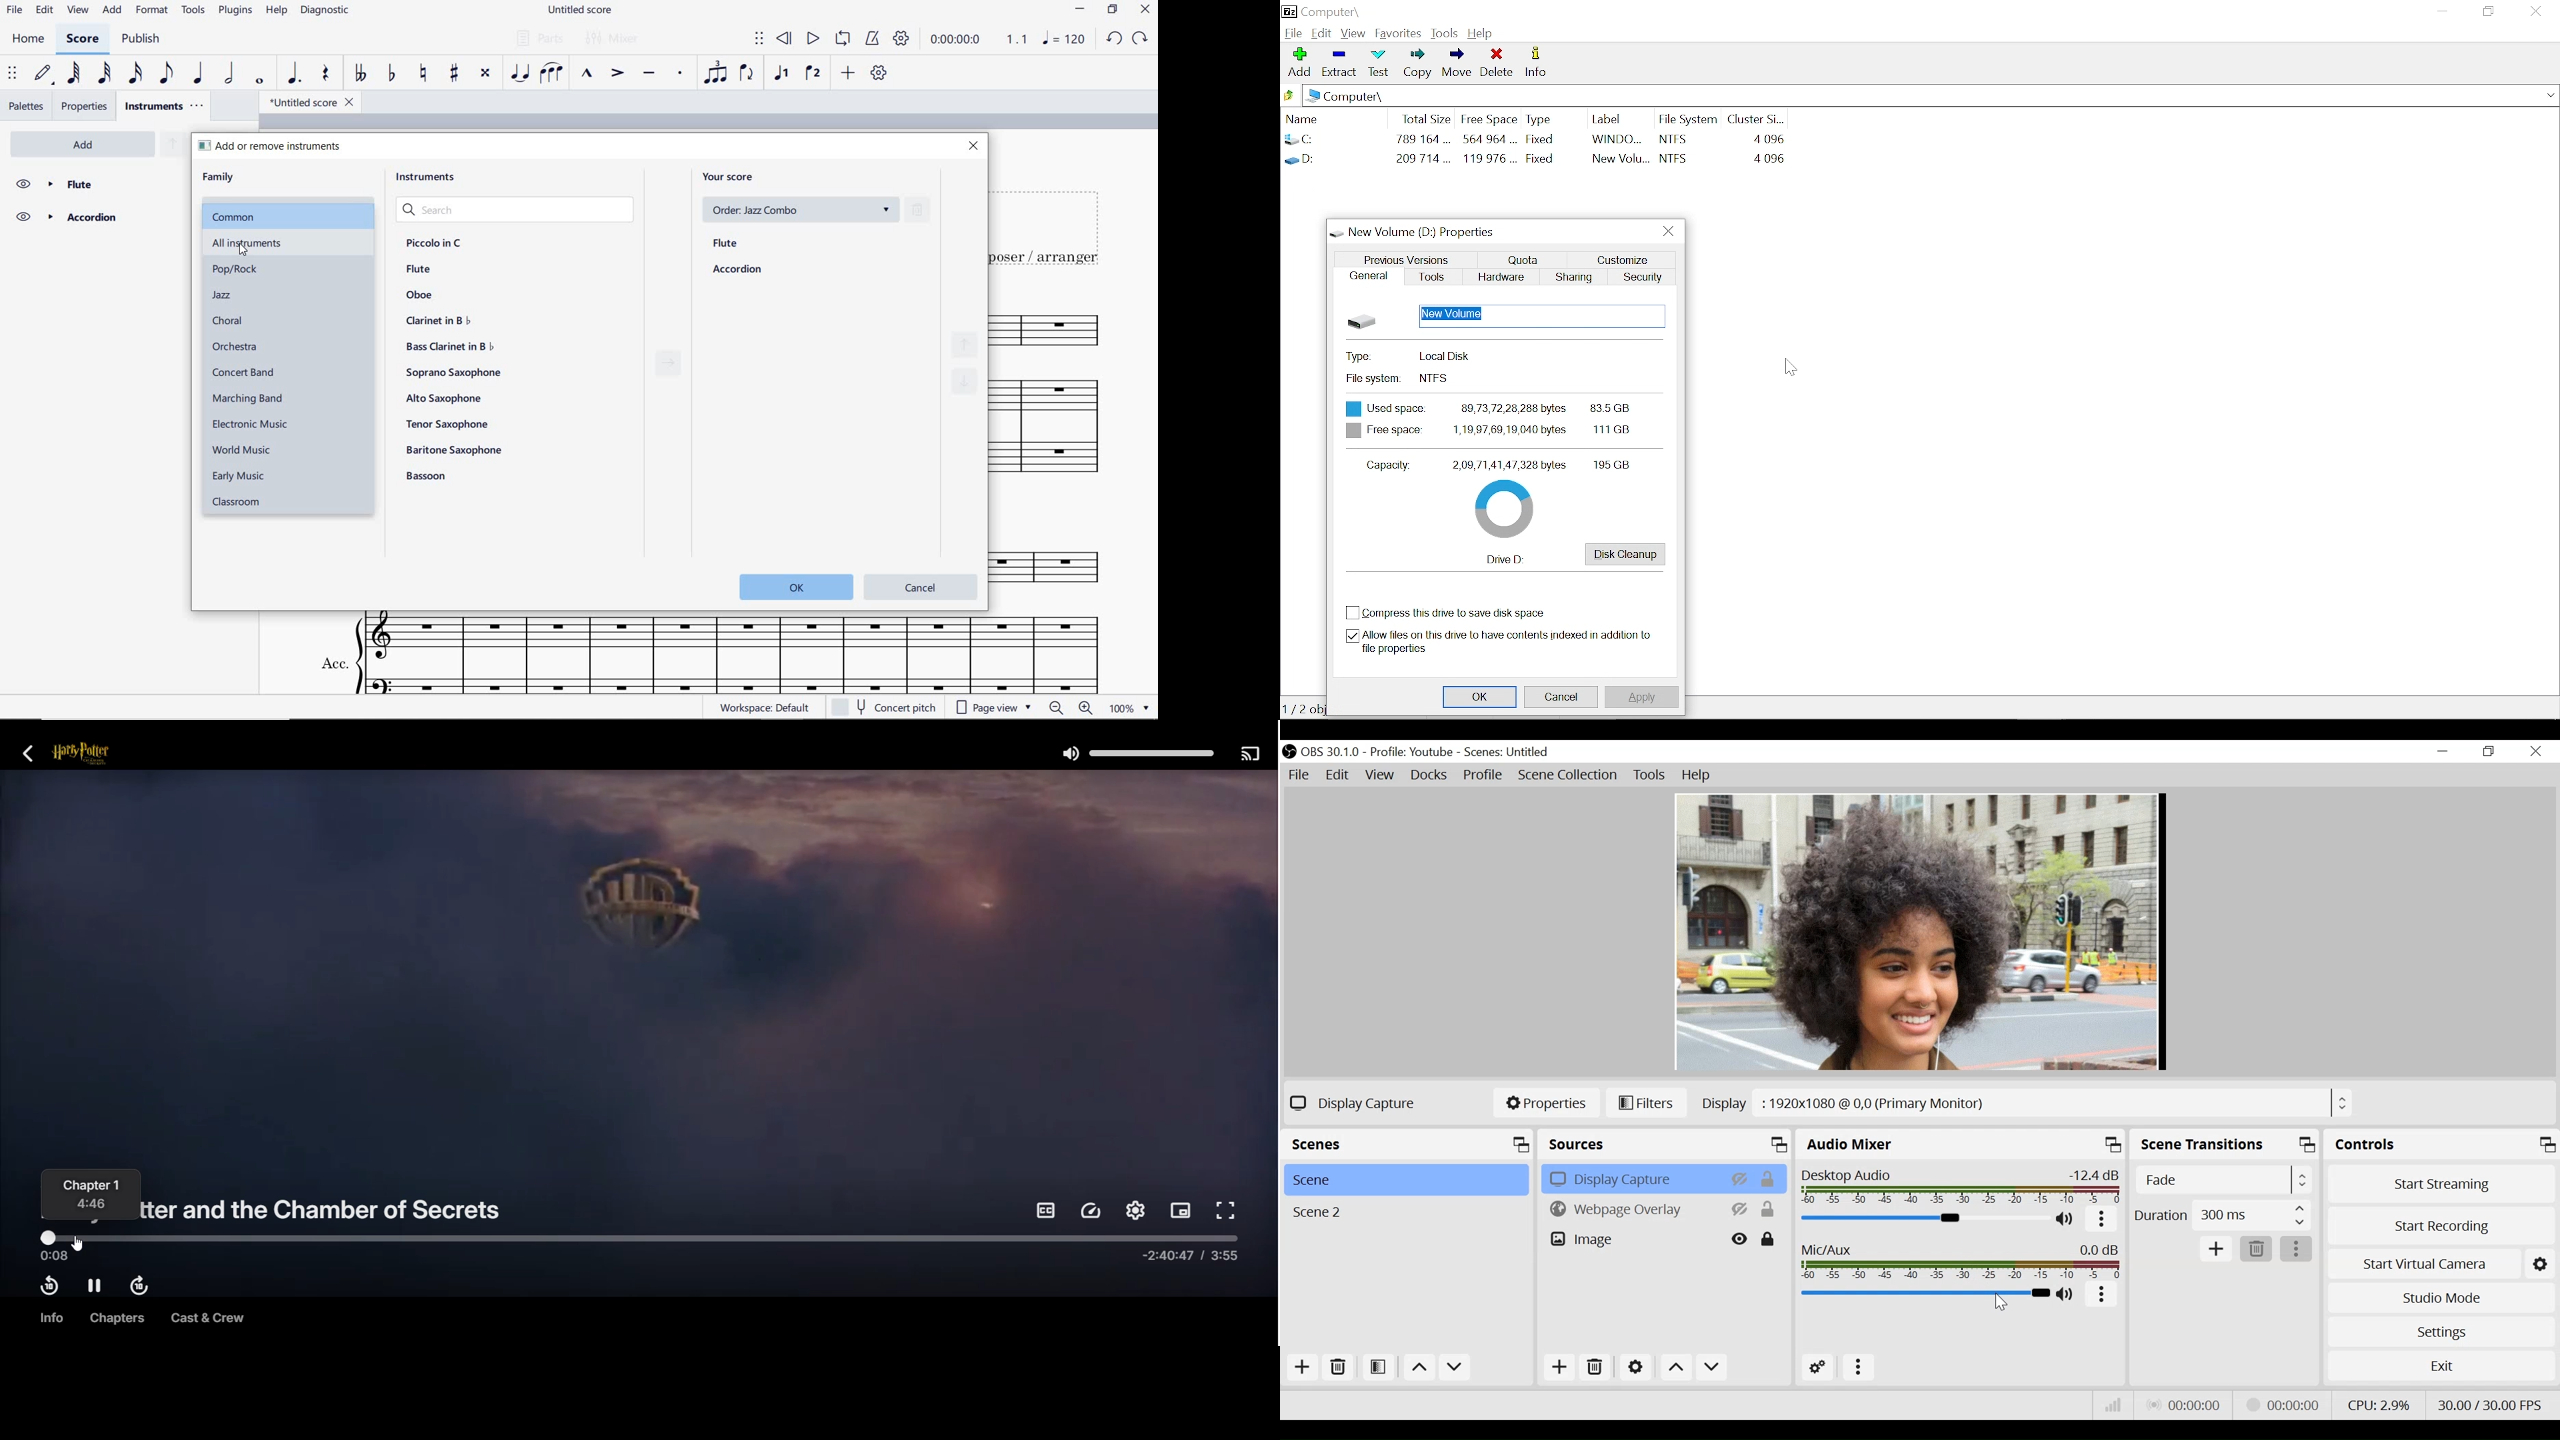 The width and height of the screenshot is (2576, 1456). Describe the element at coordinates (1299, 775) in the screenshot. I see `File` at that location.